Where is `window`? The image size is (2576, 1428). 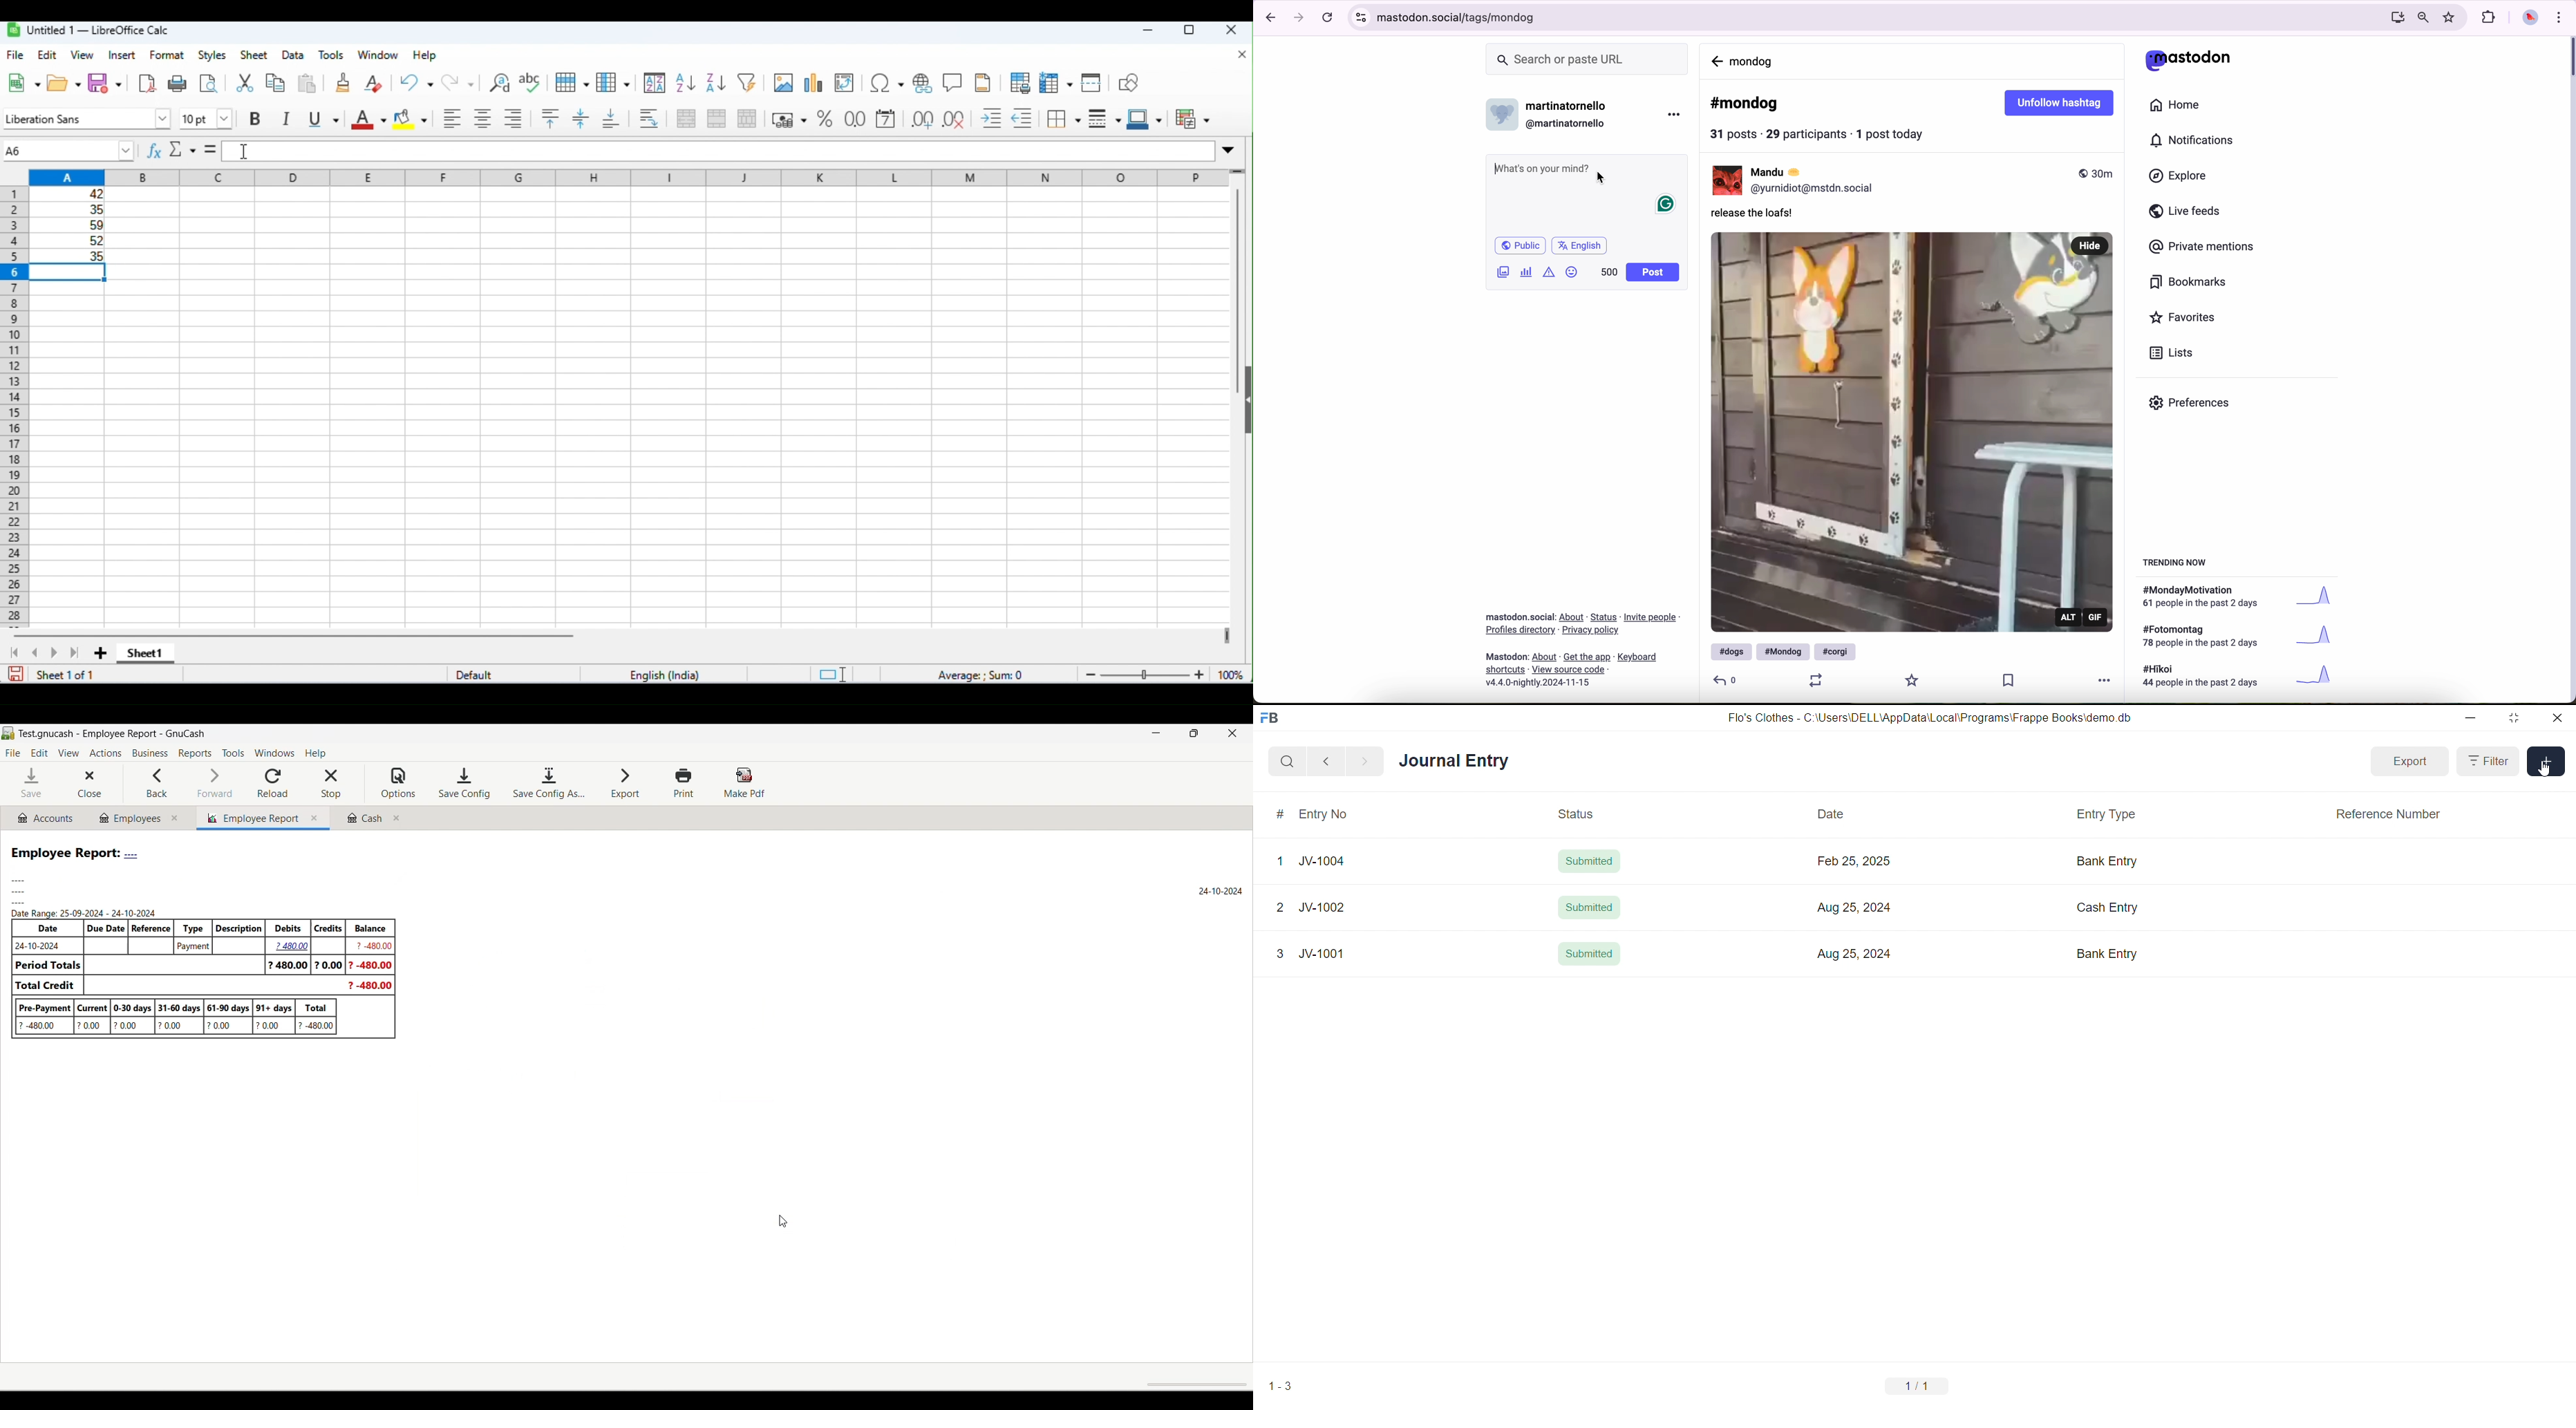
window is located at coordinates (379, 56).